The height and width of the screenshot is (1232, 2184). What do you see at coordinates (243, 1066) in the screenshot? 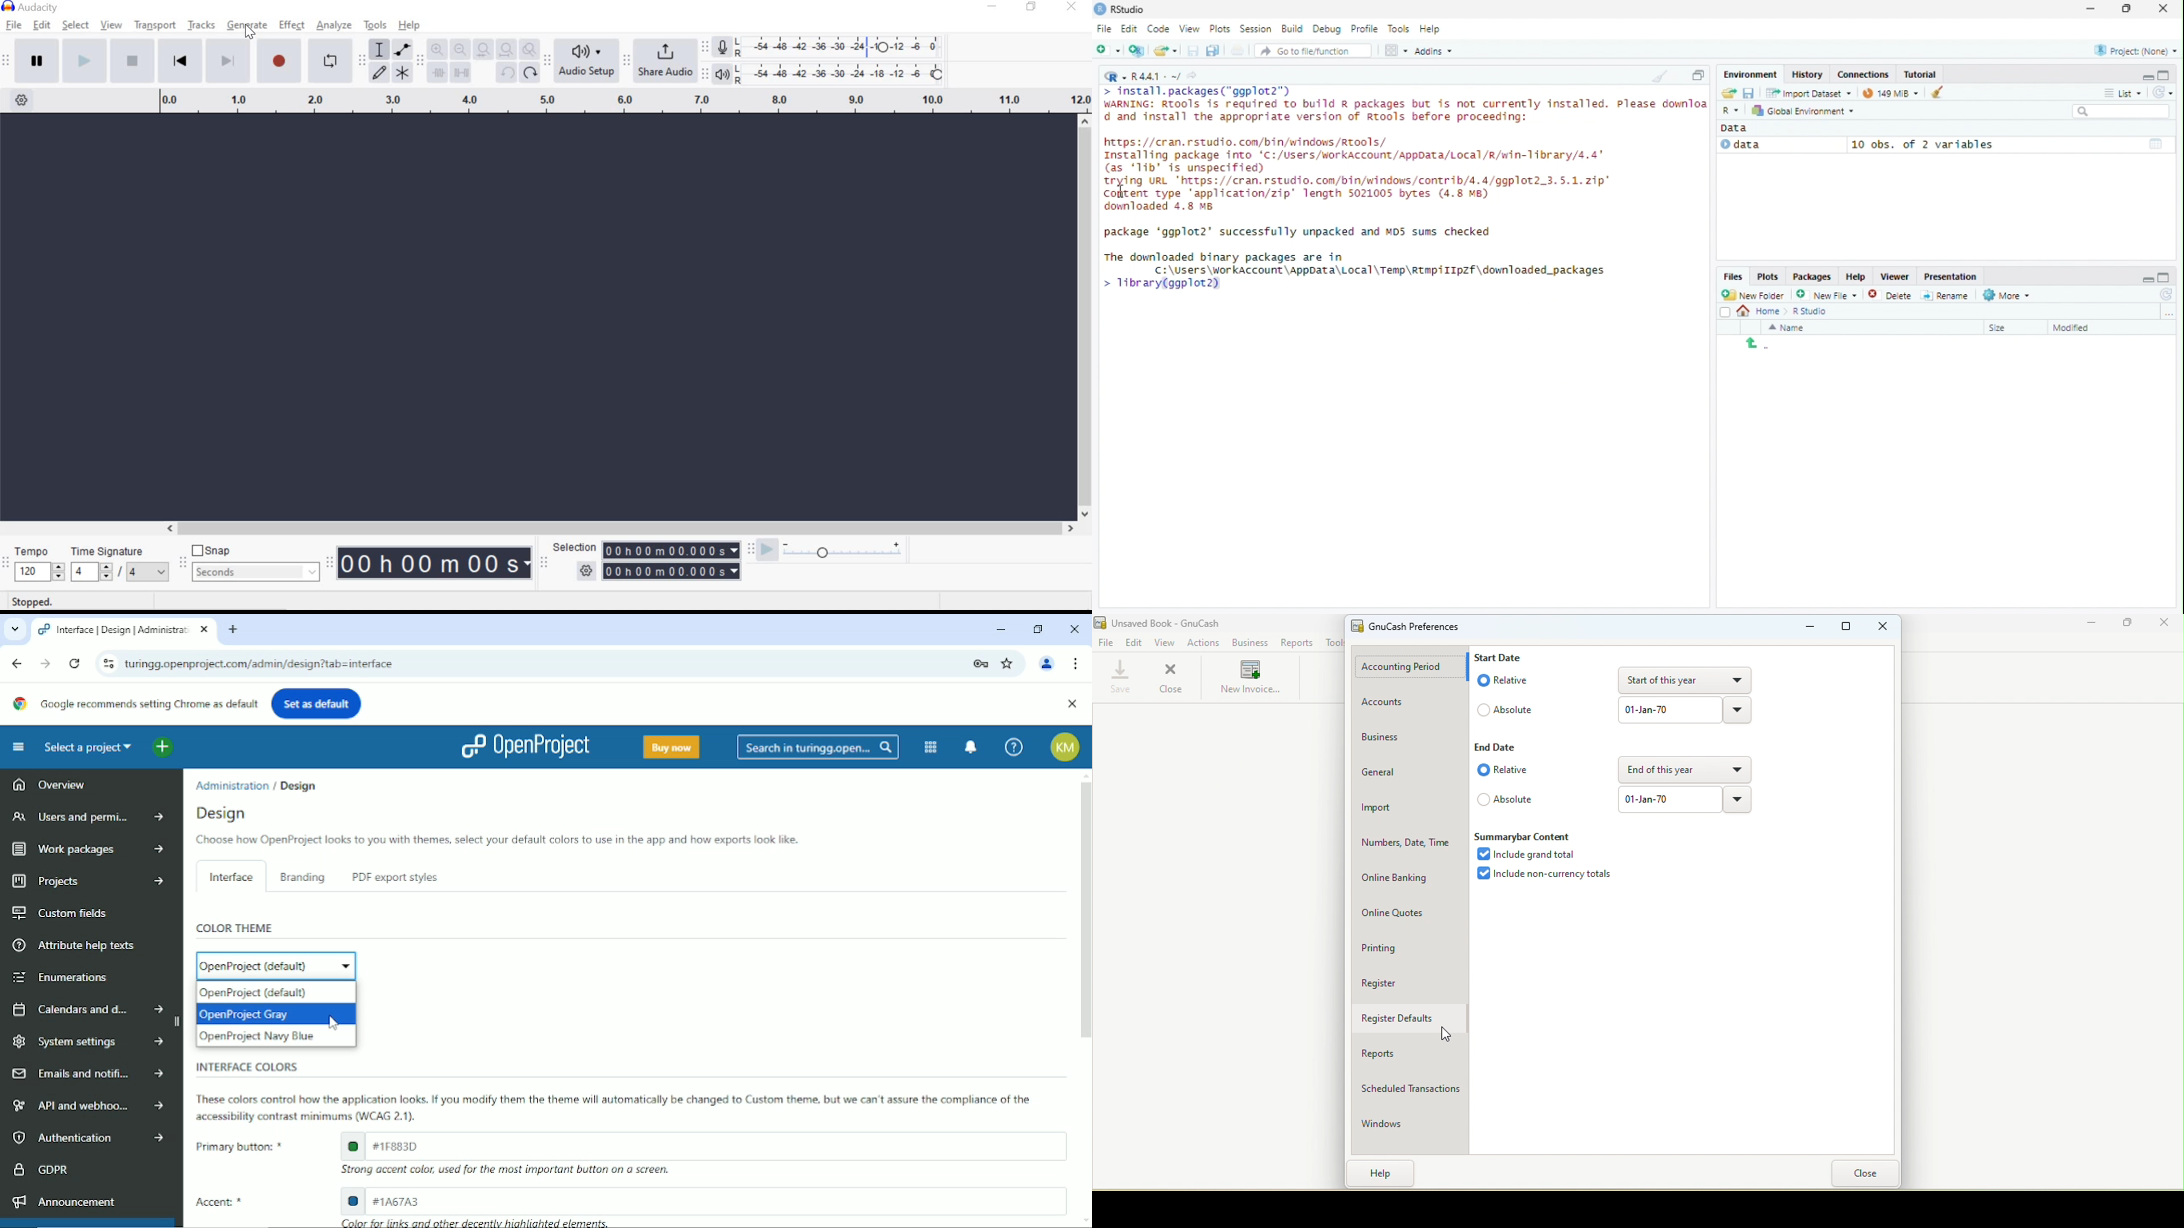
I see `INTERFACE COLORS` at bounding box center [243, 1066].